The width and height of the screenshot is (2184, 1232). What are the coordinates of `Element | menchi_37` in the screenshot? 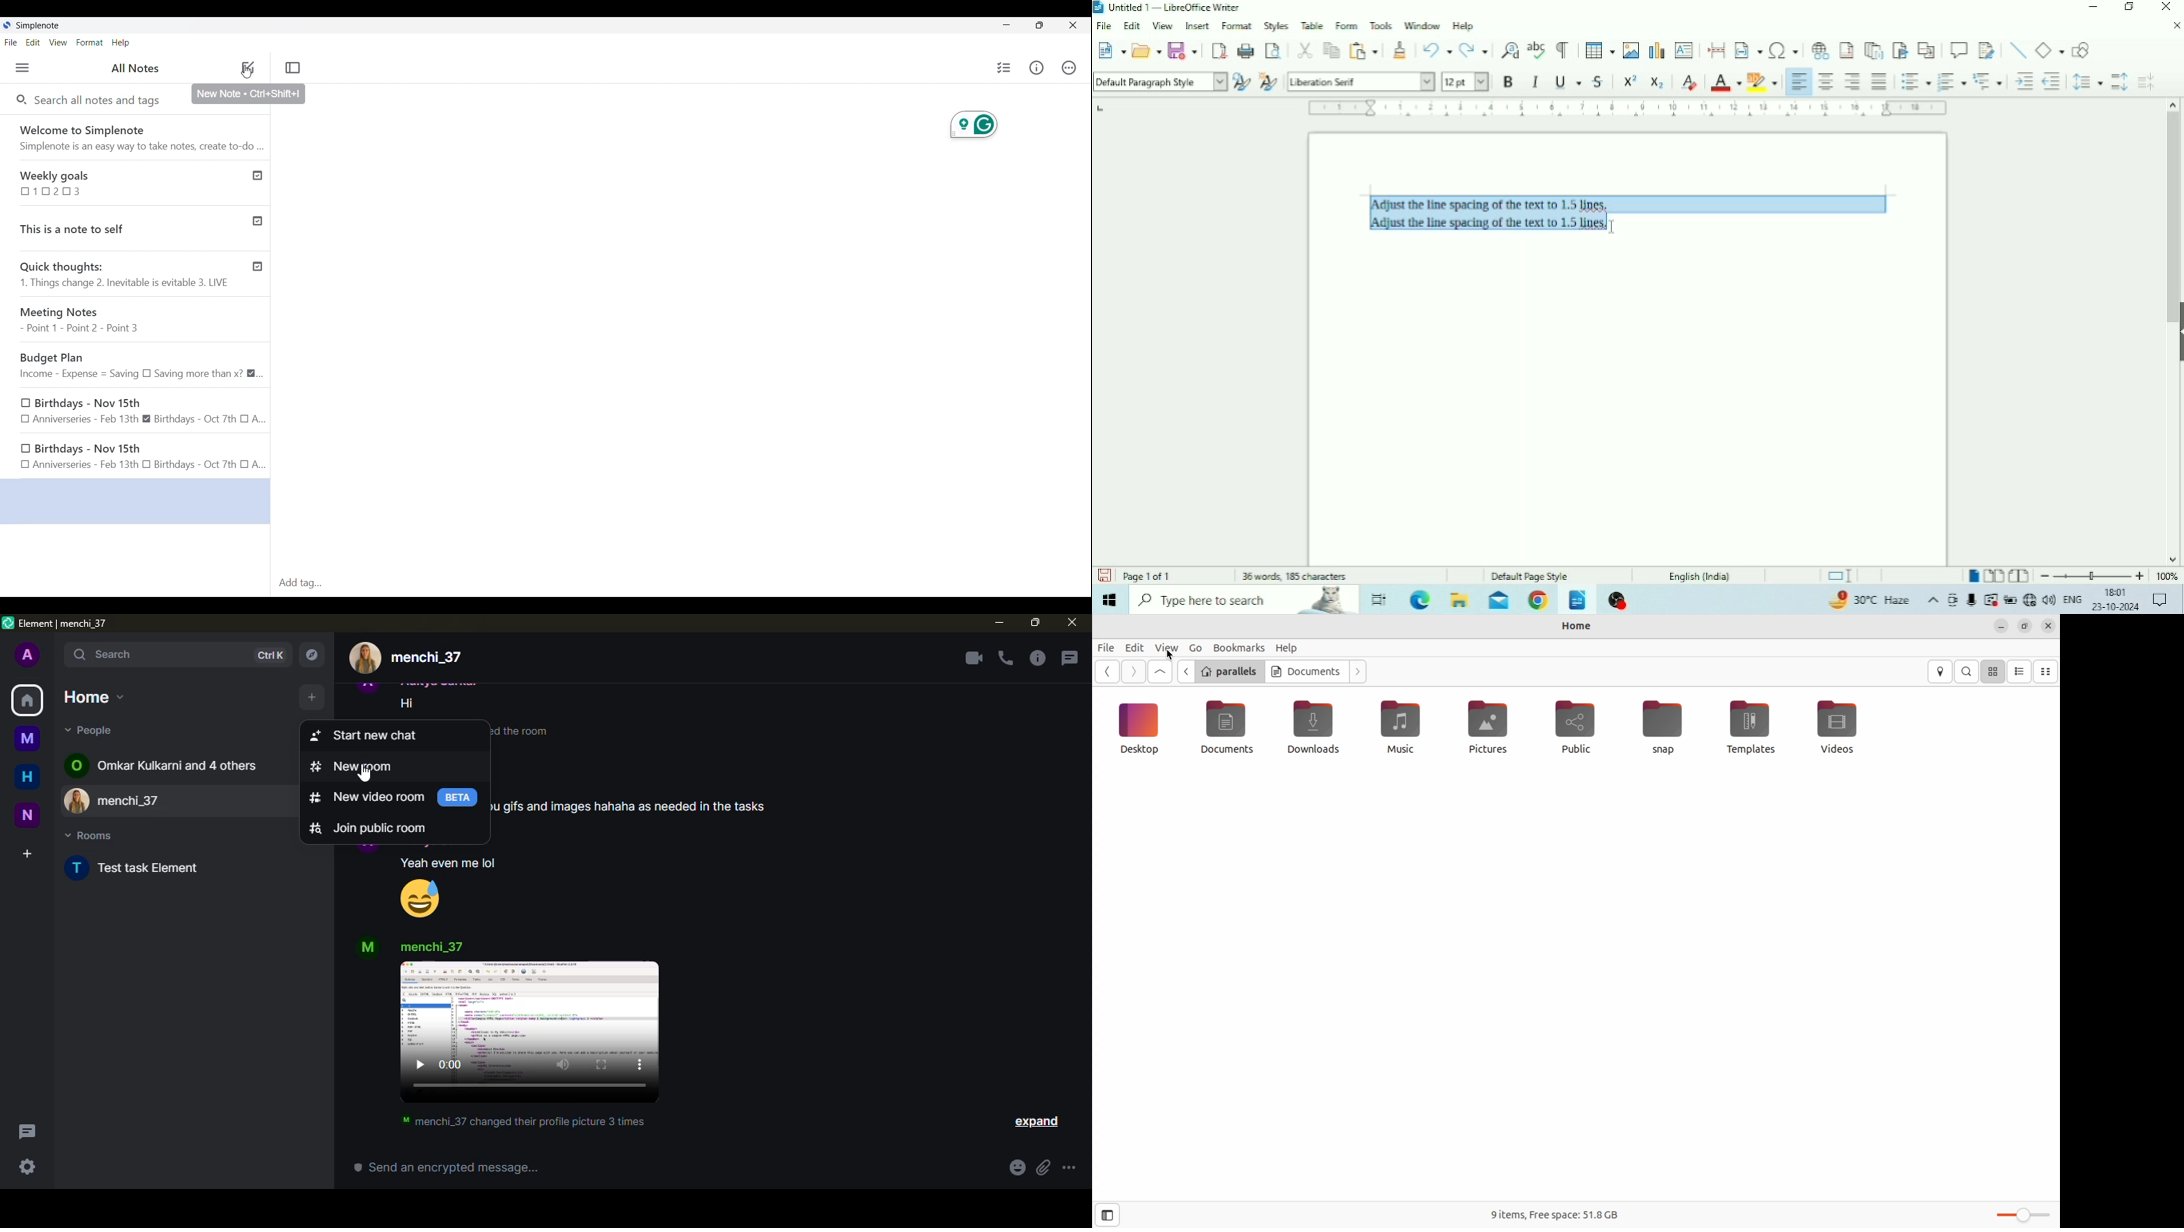 It's located at (63, 624).